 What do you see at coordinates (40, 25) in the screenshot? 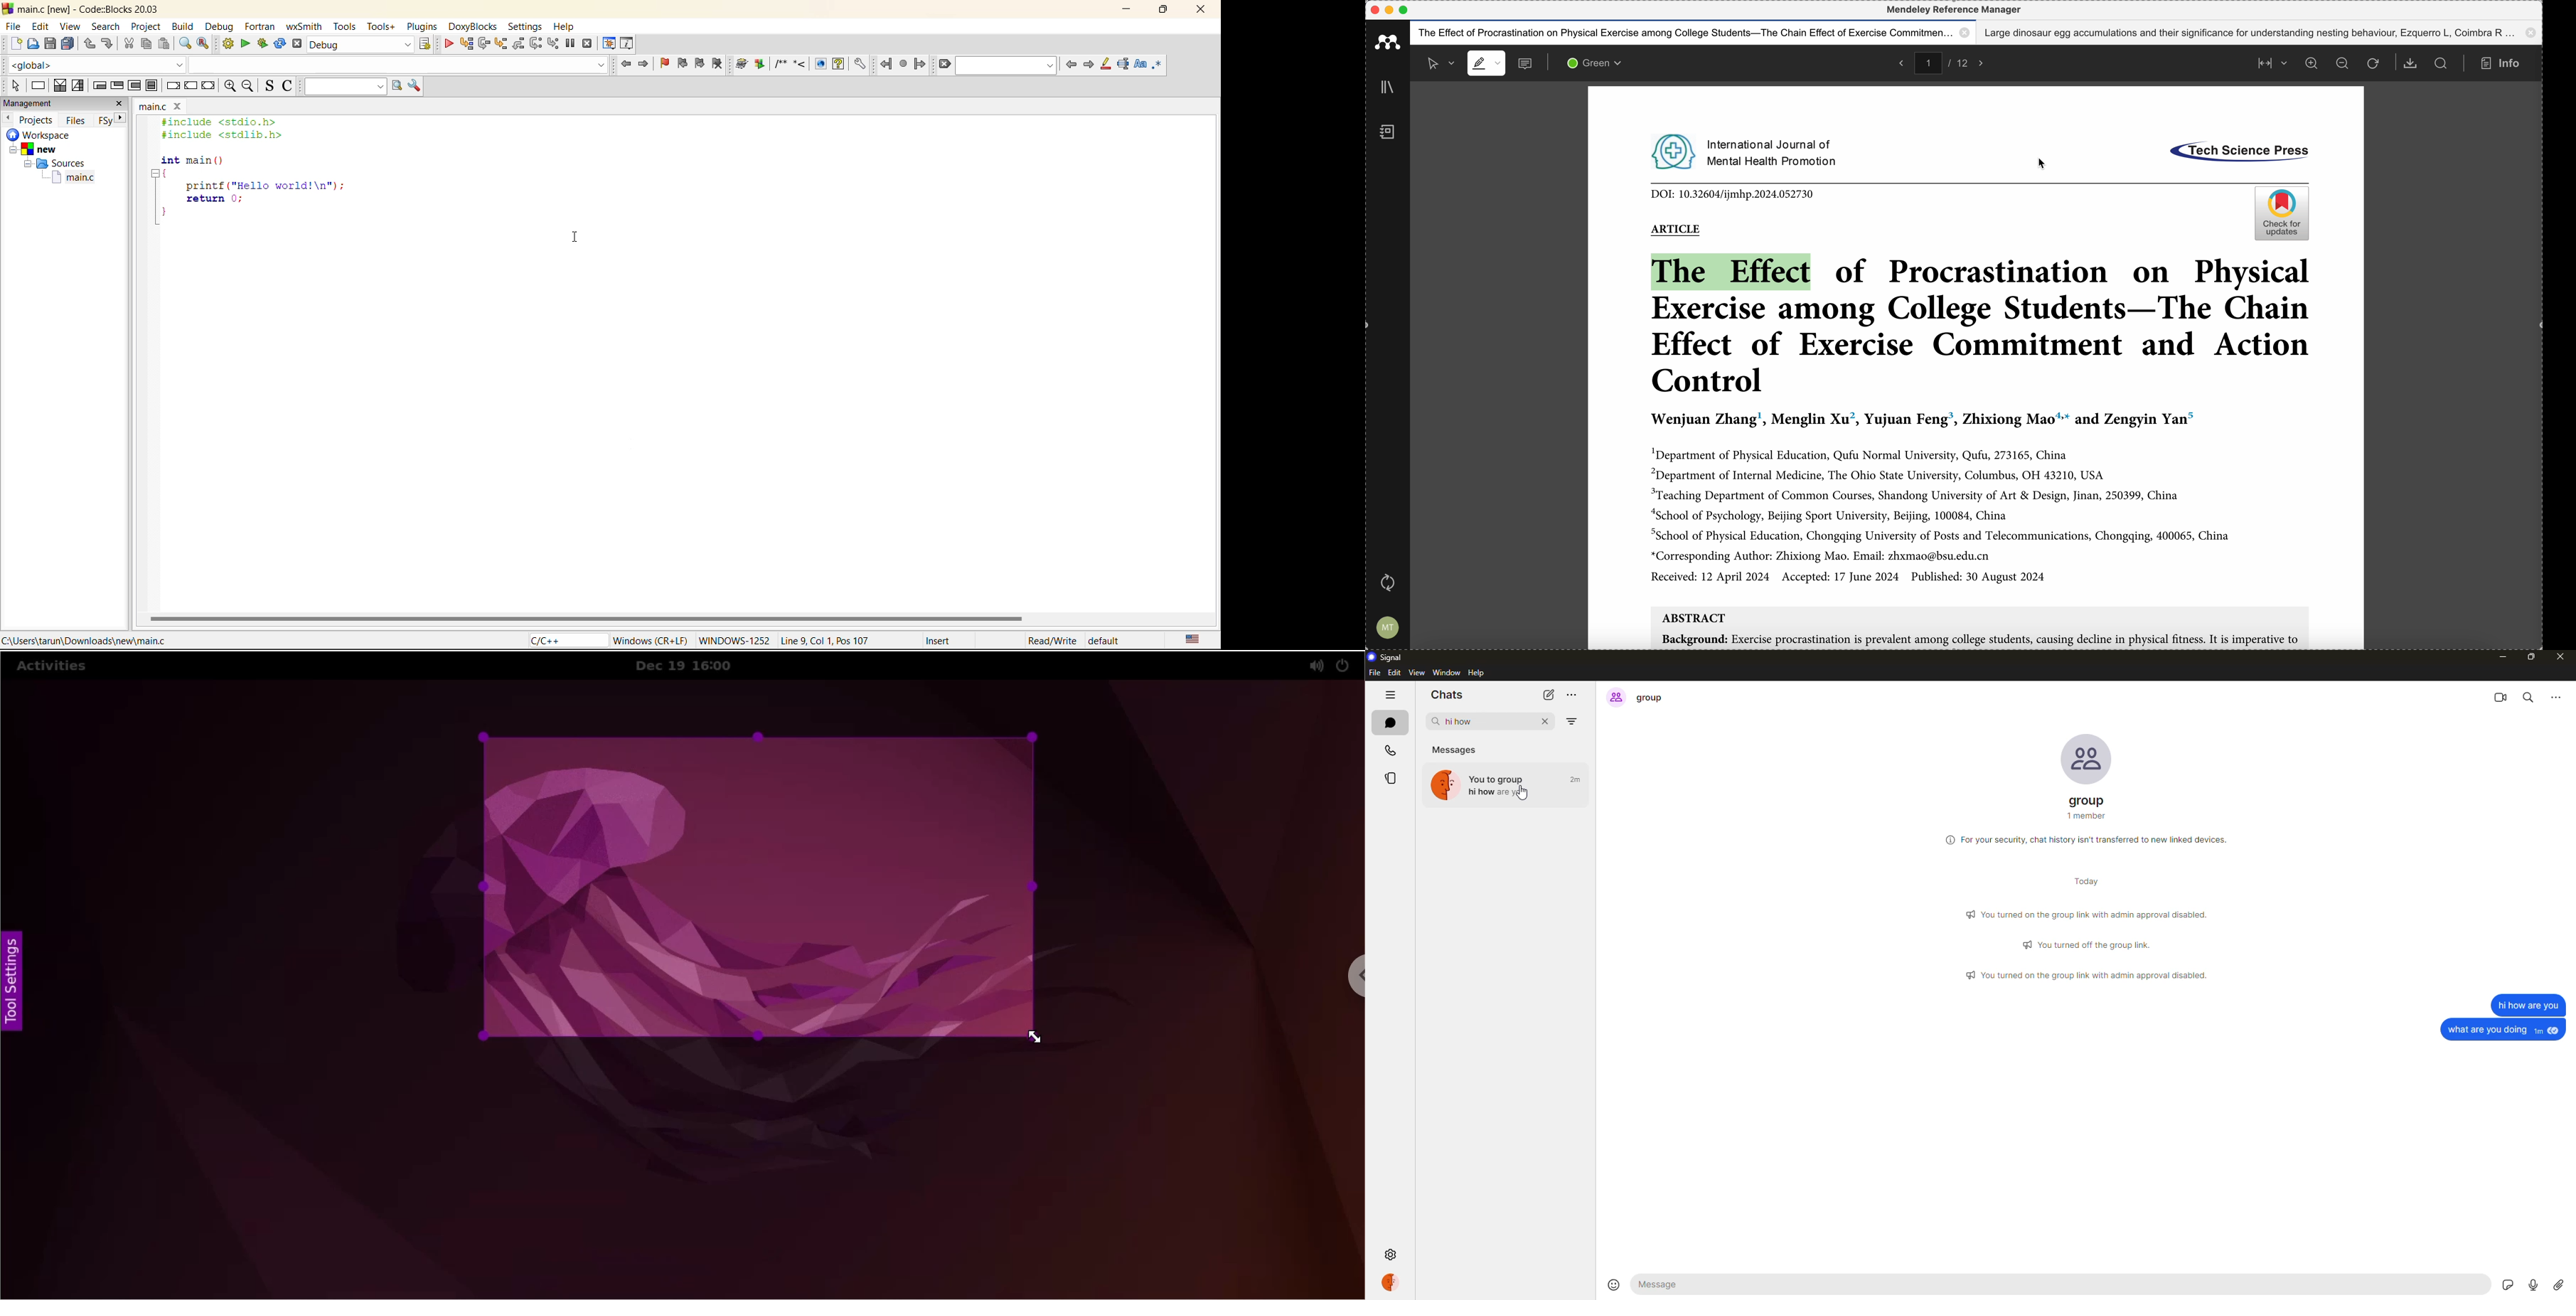
I see `edit` at bounding box center [40, 25].